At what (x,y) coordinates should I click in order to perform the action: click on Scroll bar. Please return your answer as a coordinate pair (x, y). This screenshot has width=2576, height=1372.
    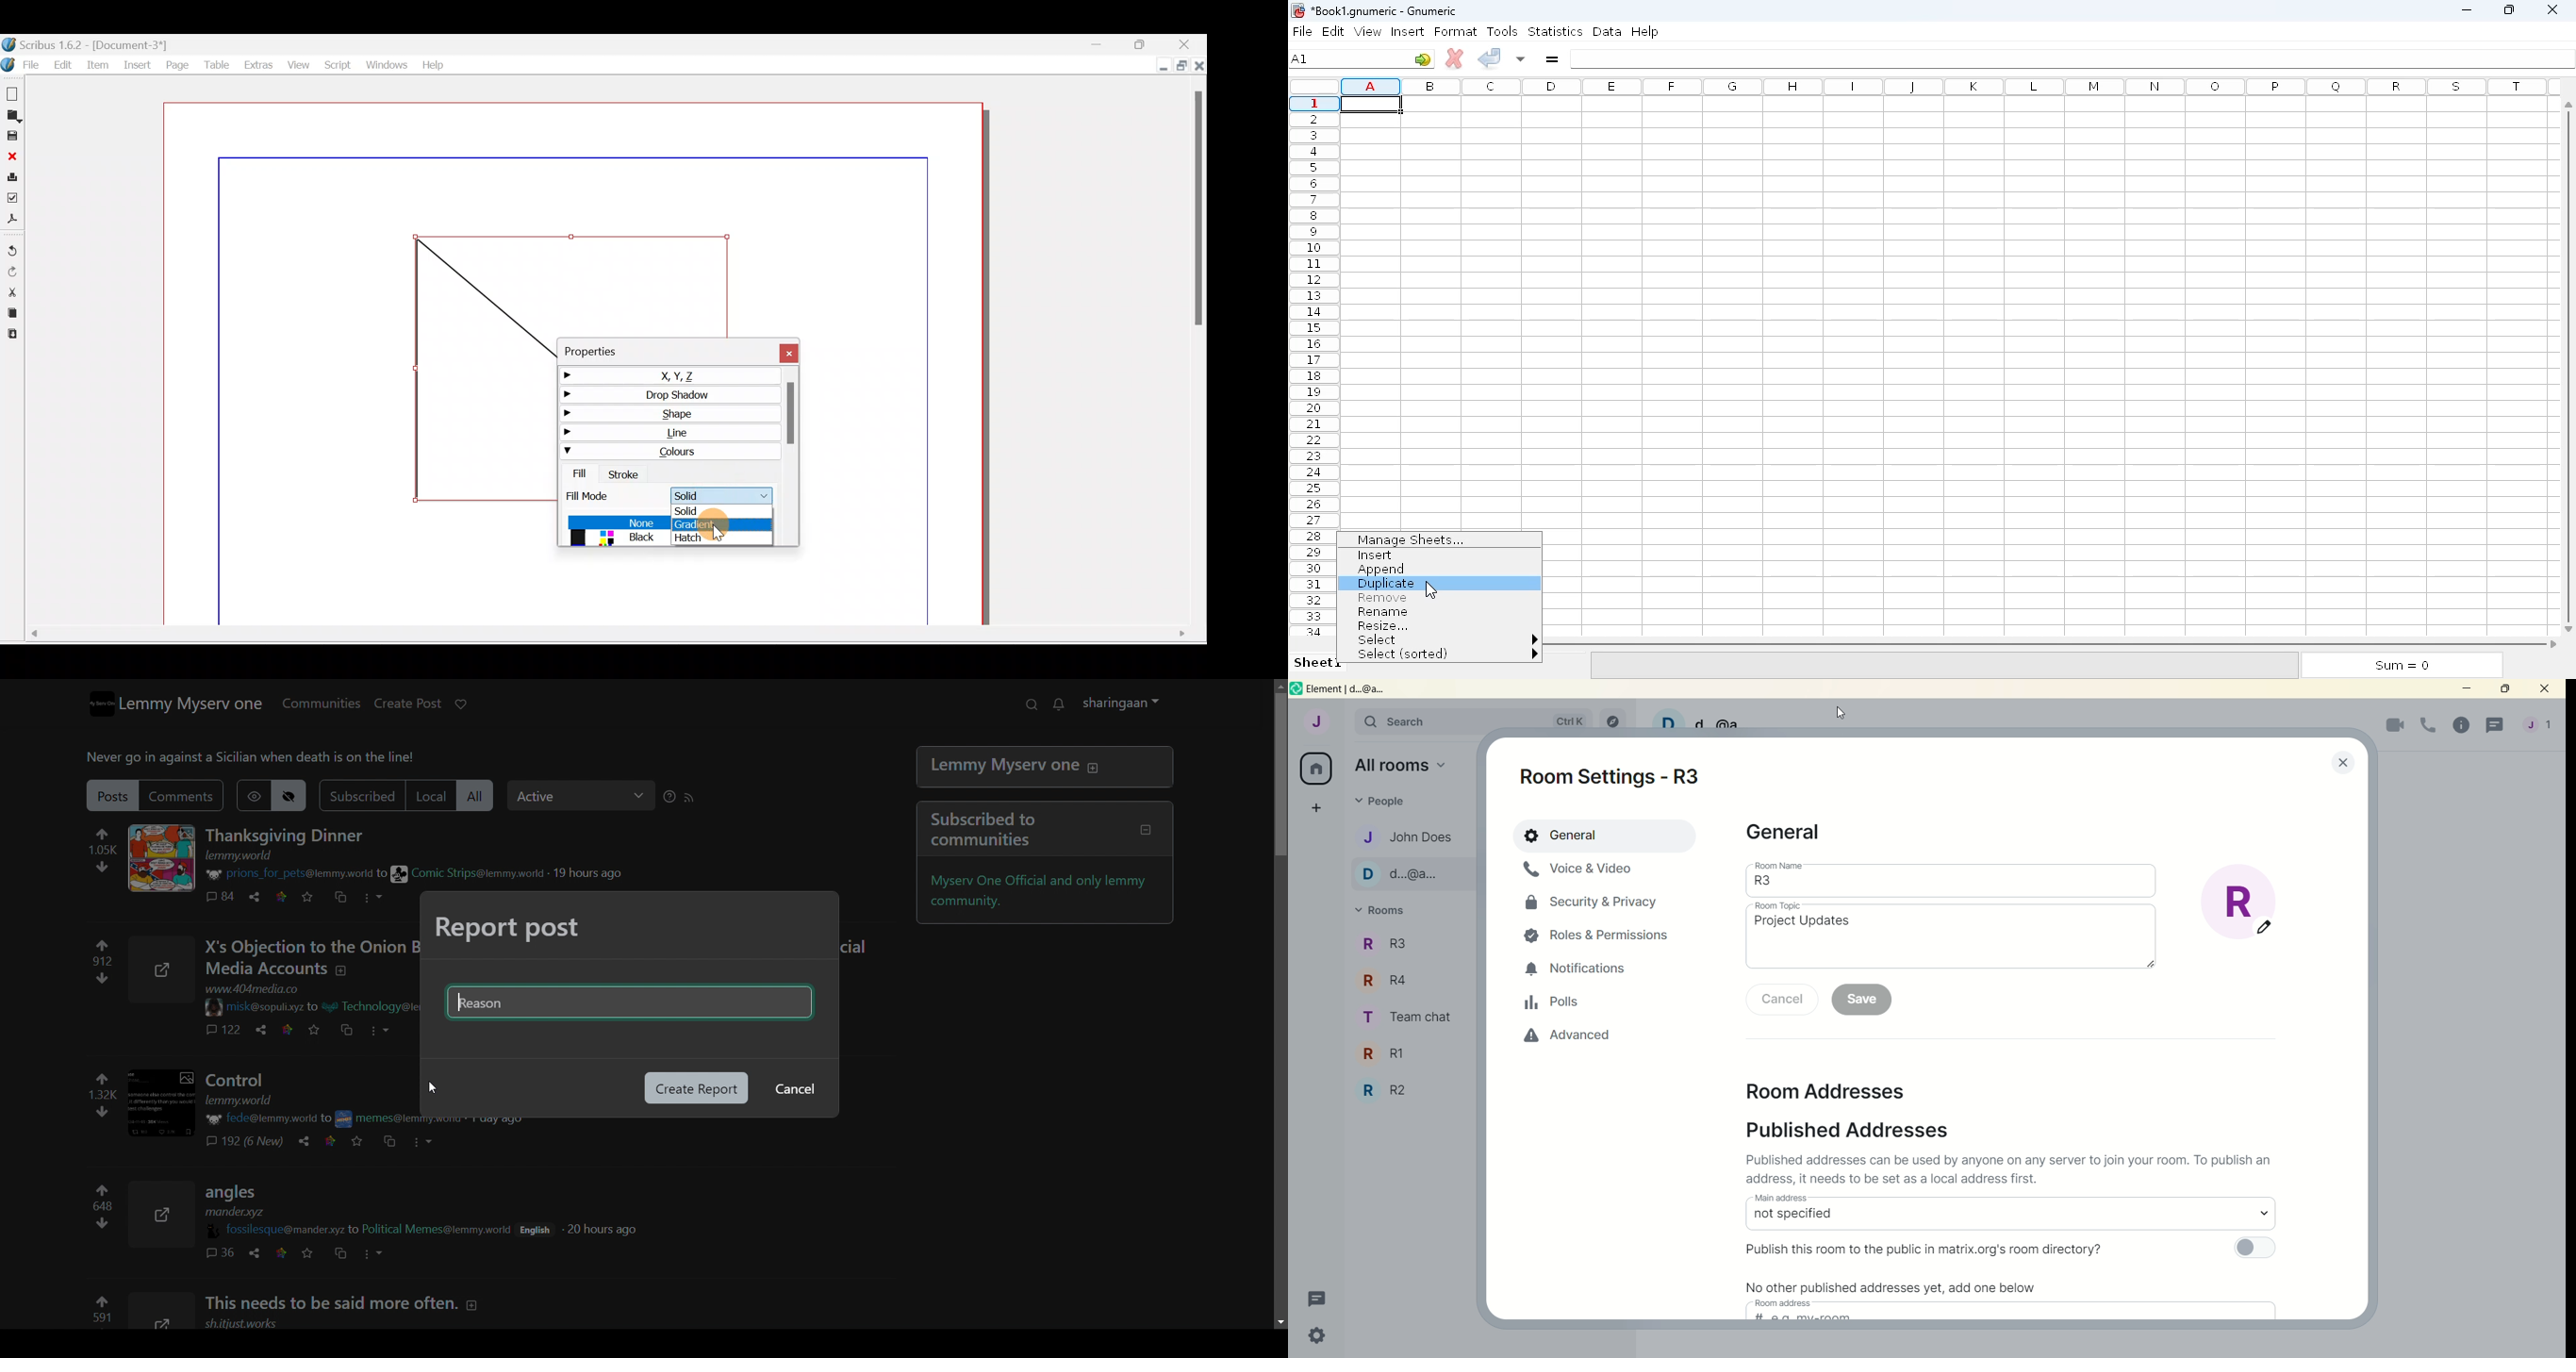
    Looking at the image, I should click on (791, 459).